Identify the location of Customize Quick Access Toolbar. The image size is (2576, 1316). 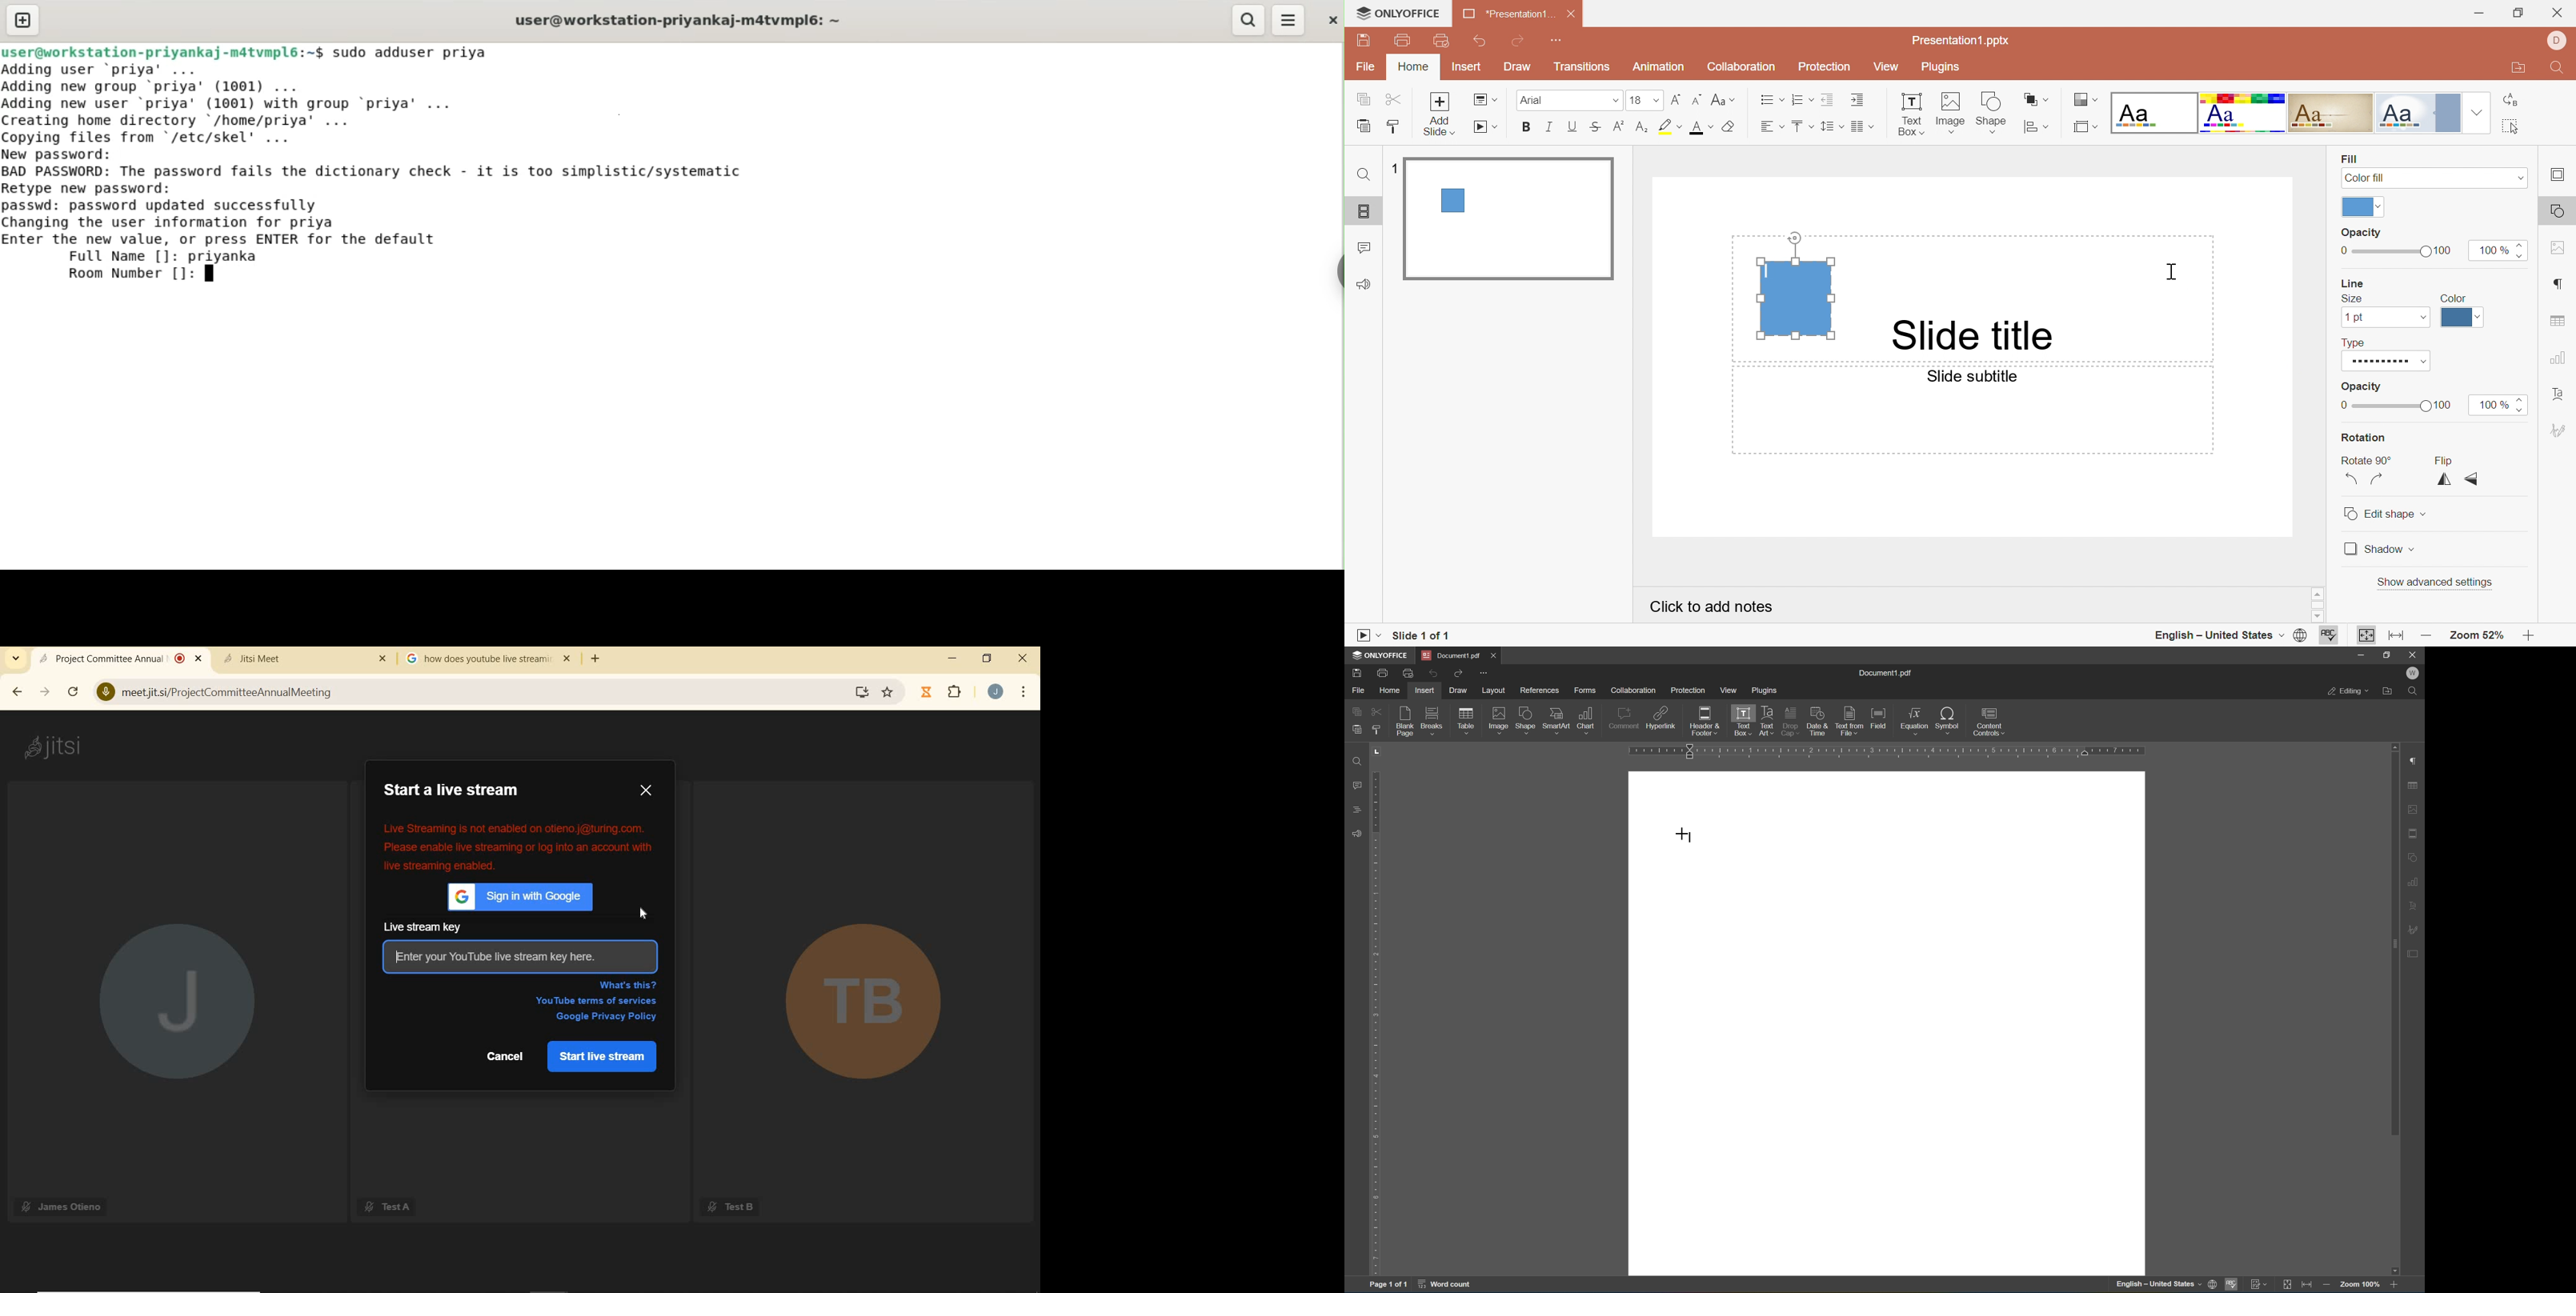
(1562, 42).